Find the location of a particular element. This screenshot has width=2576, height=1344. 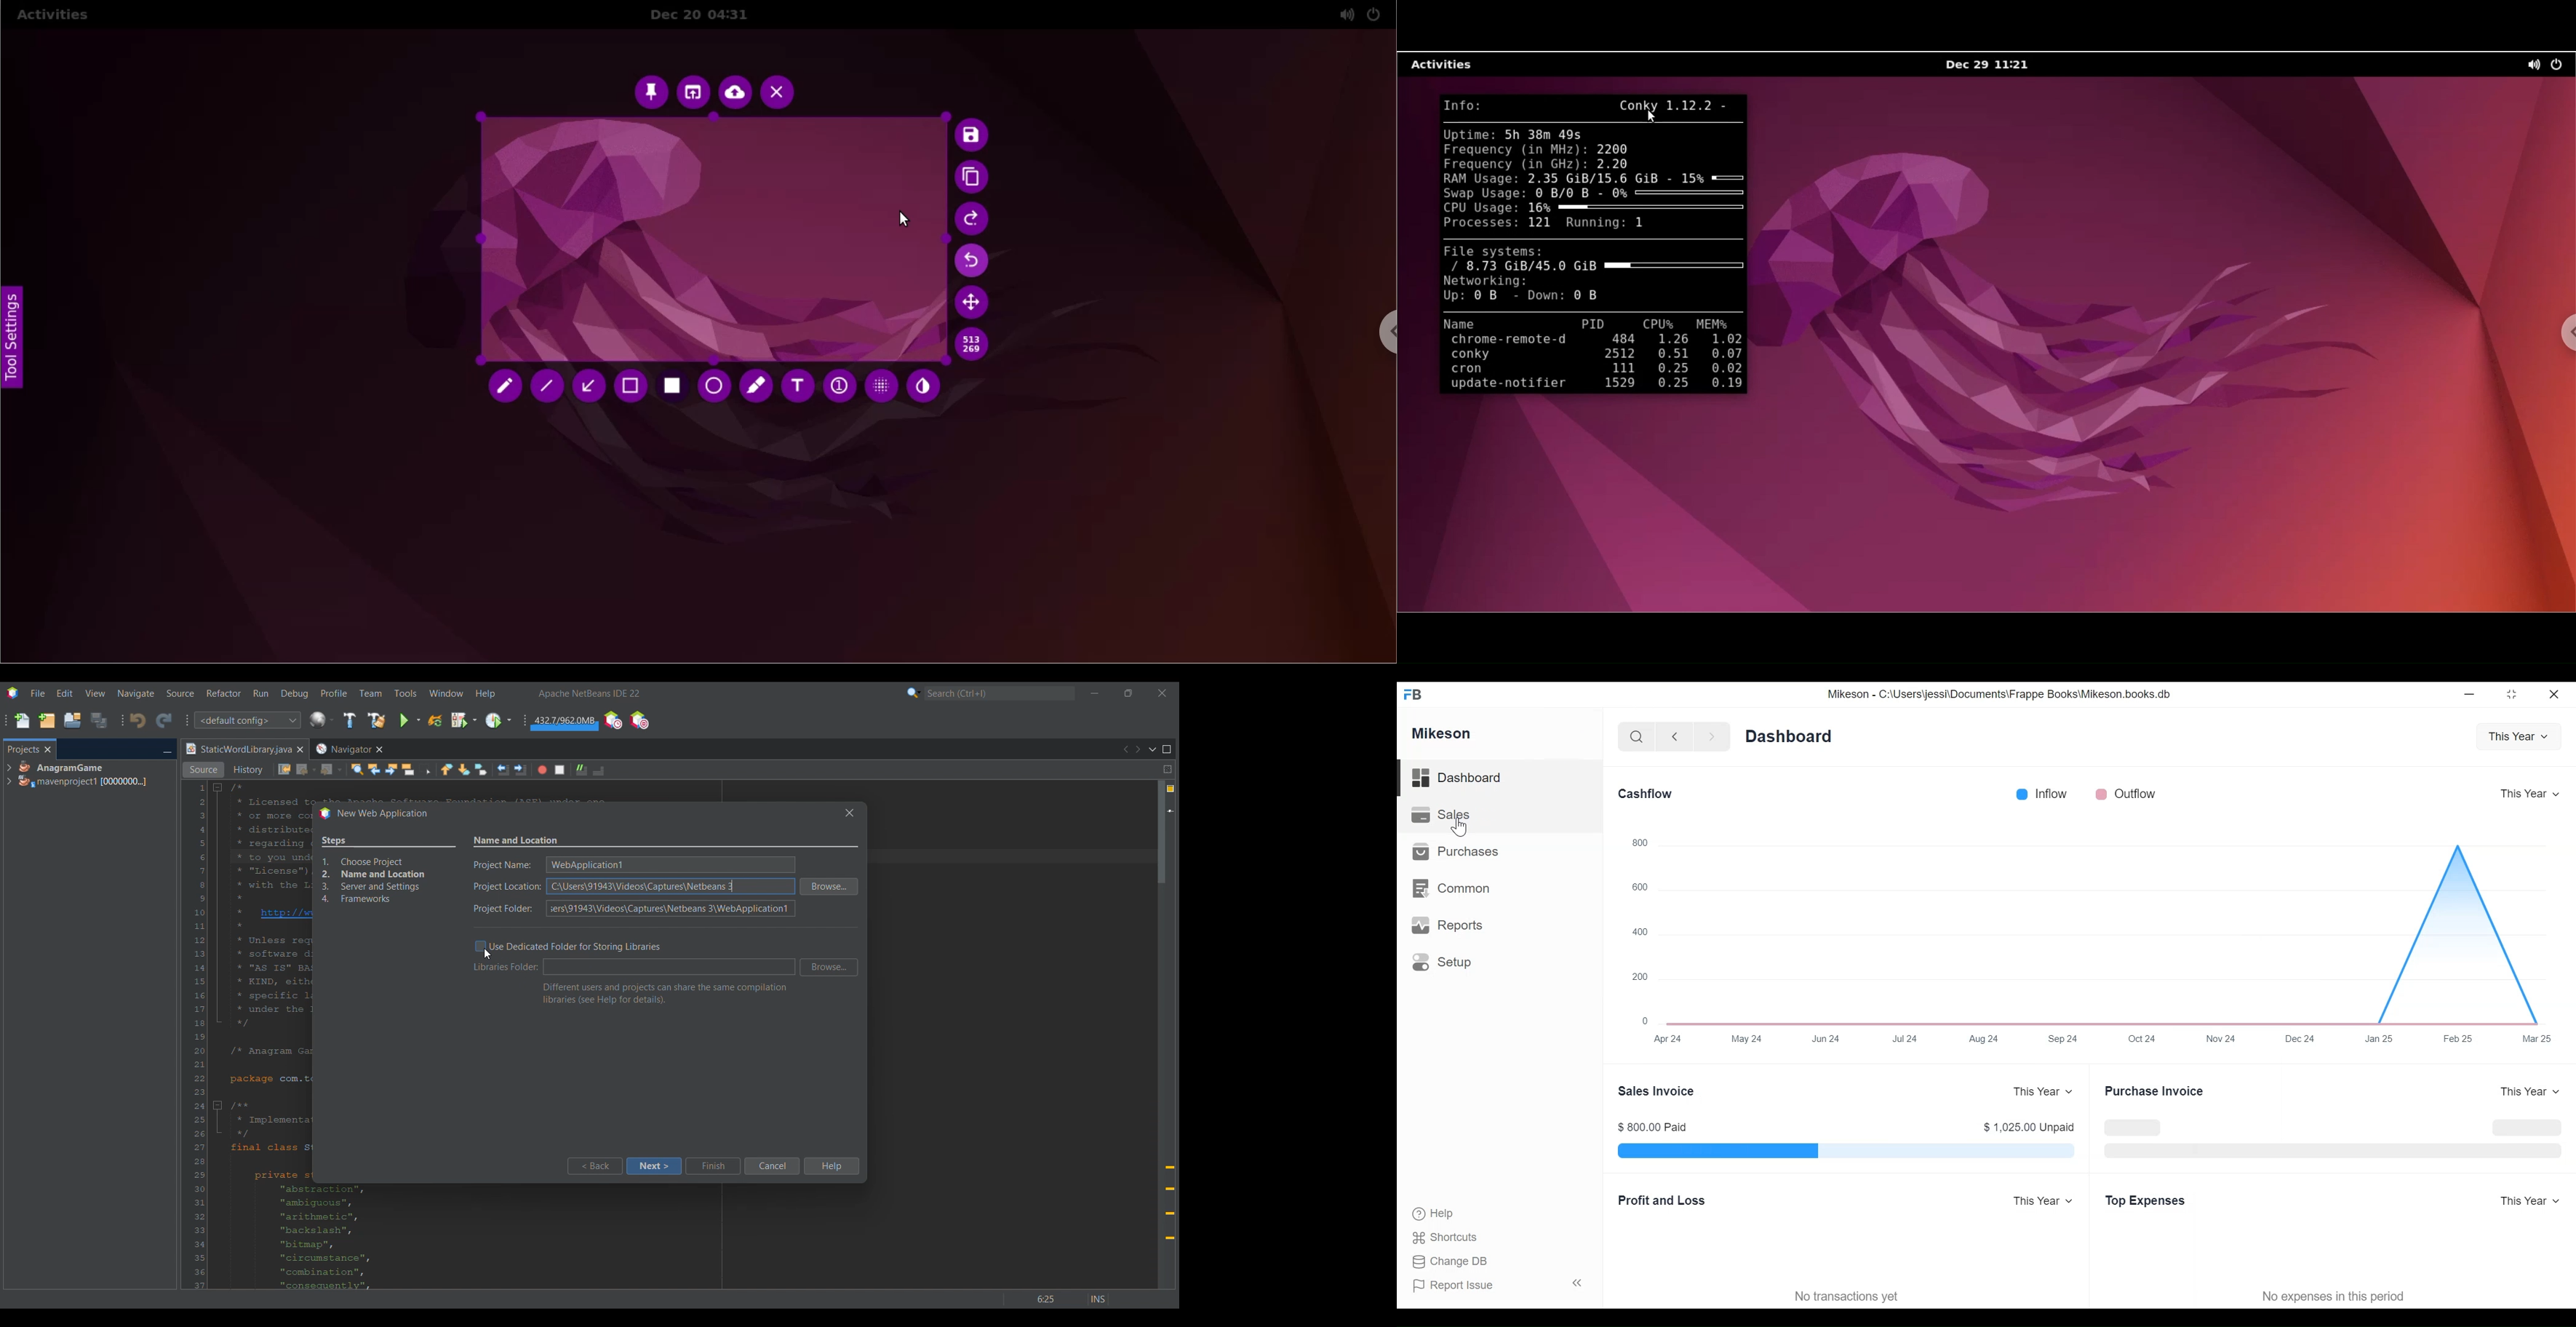

Sales Invoice is located at coordinates (1657, 1090).